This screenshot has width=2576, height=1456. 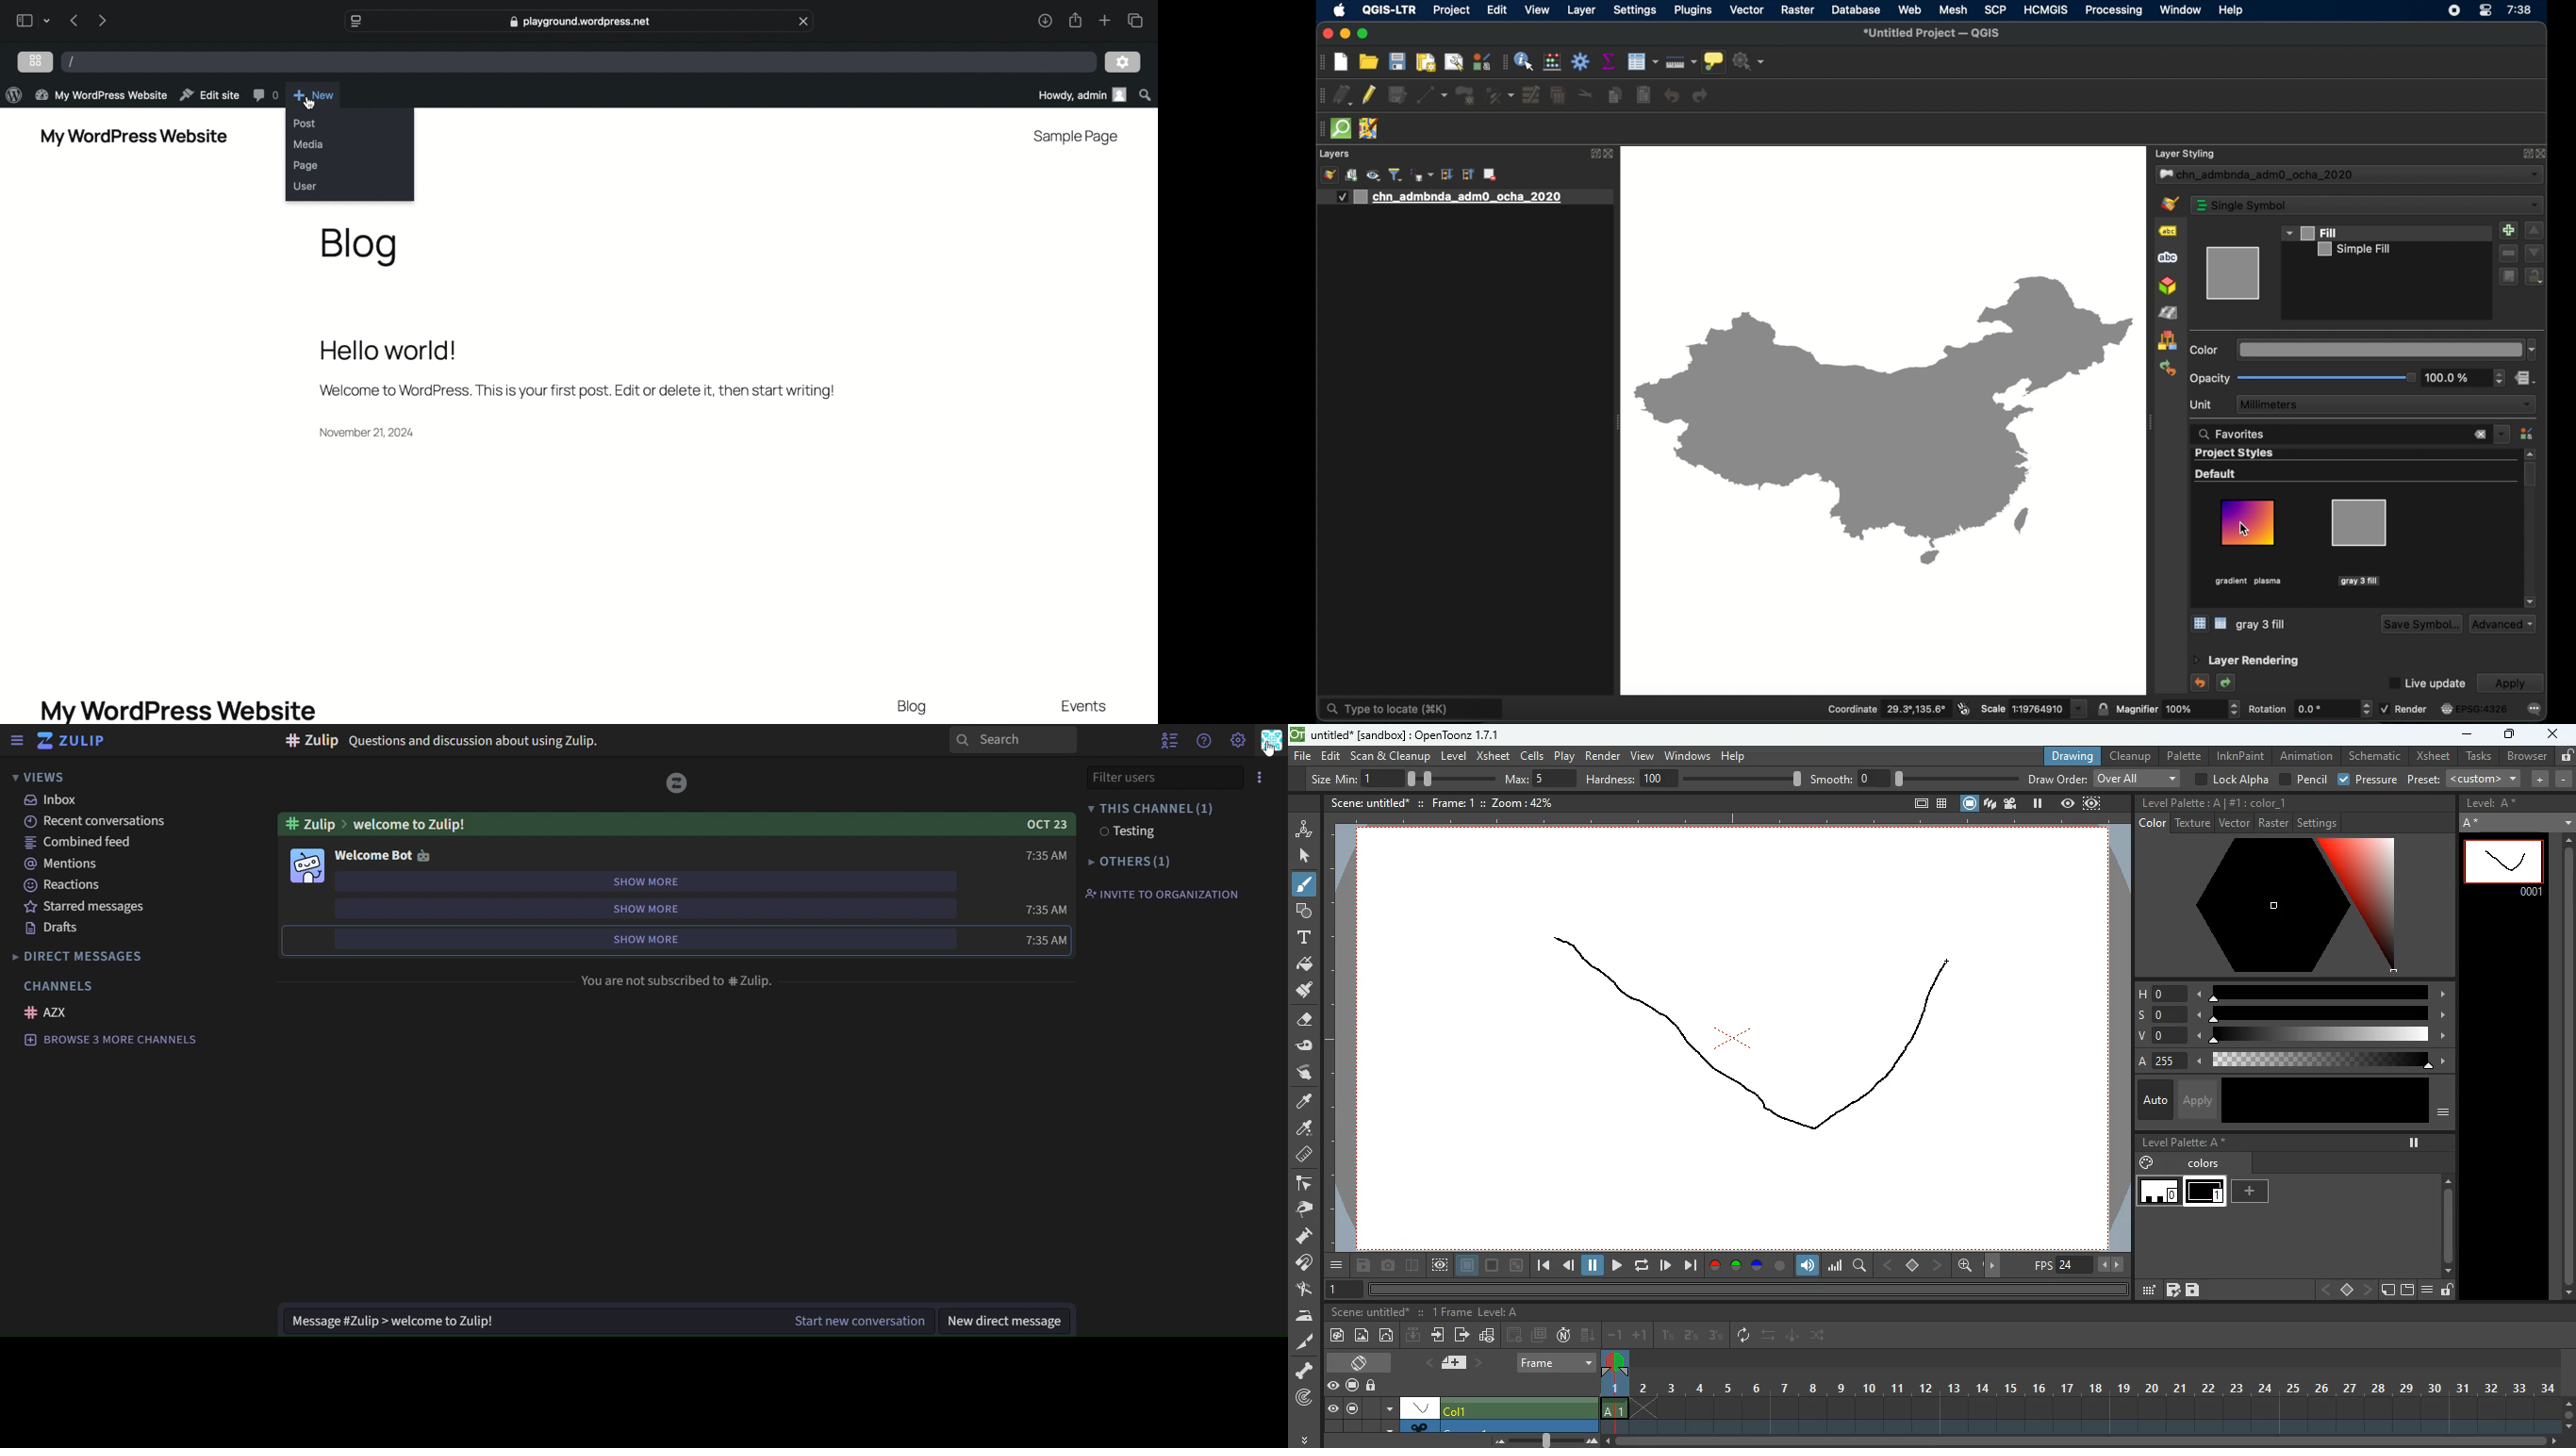 I want to click on hardness, so click(x=1693, y=779).